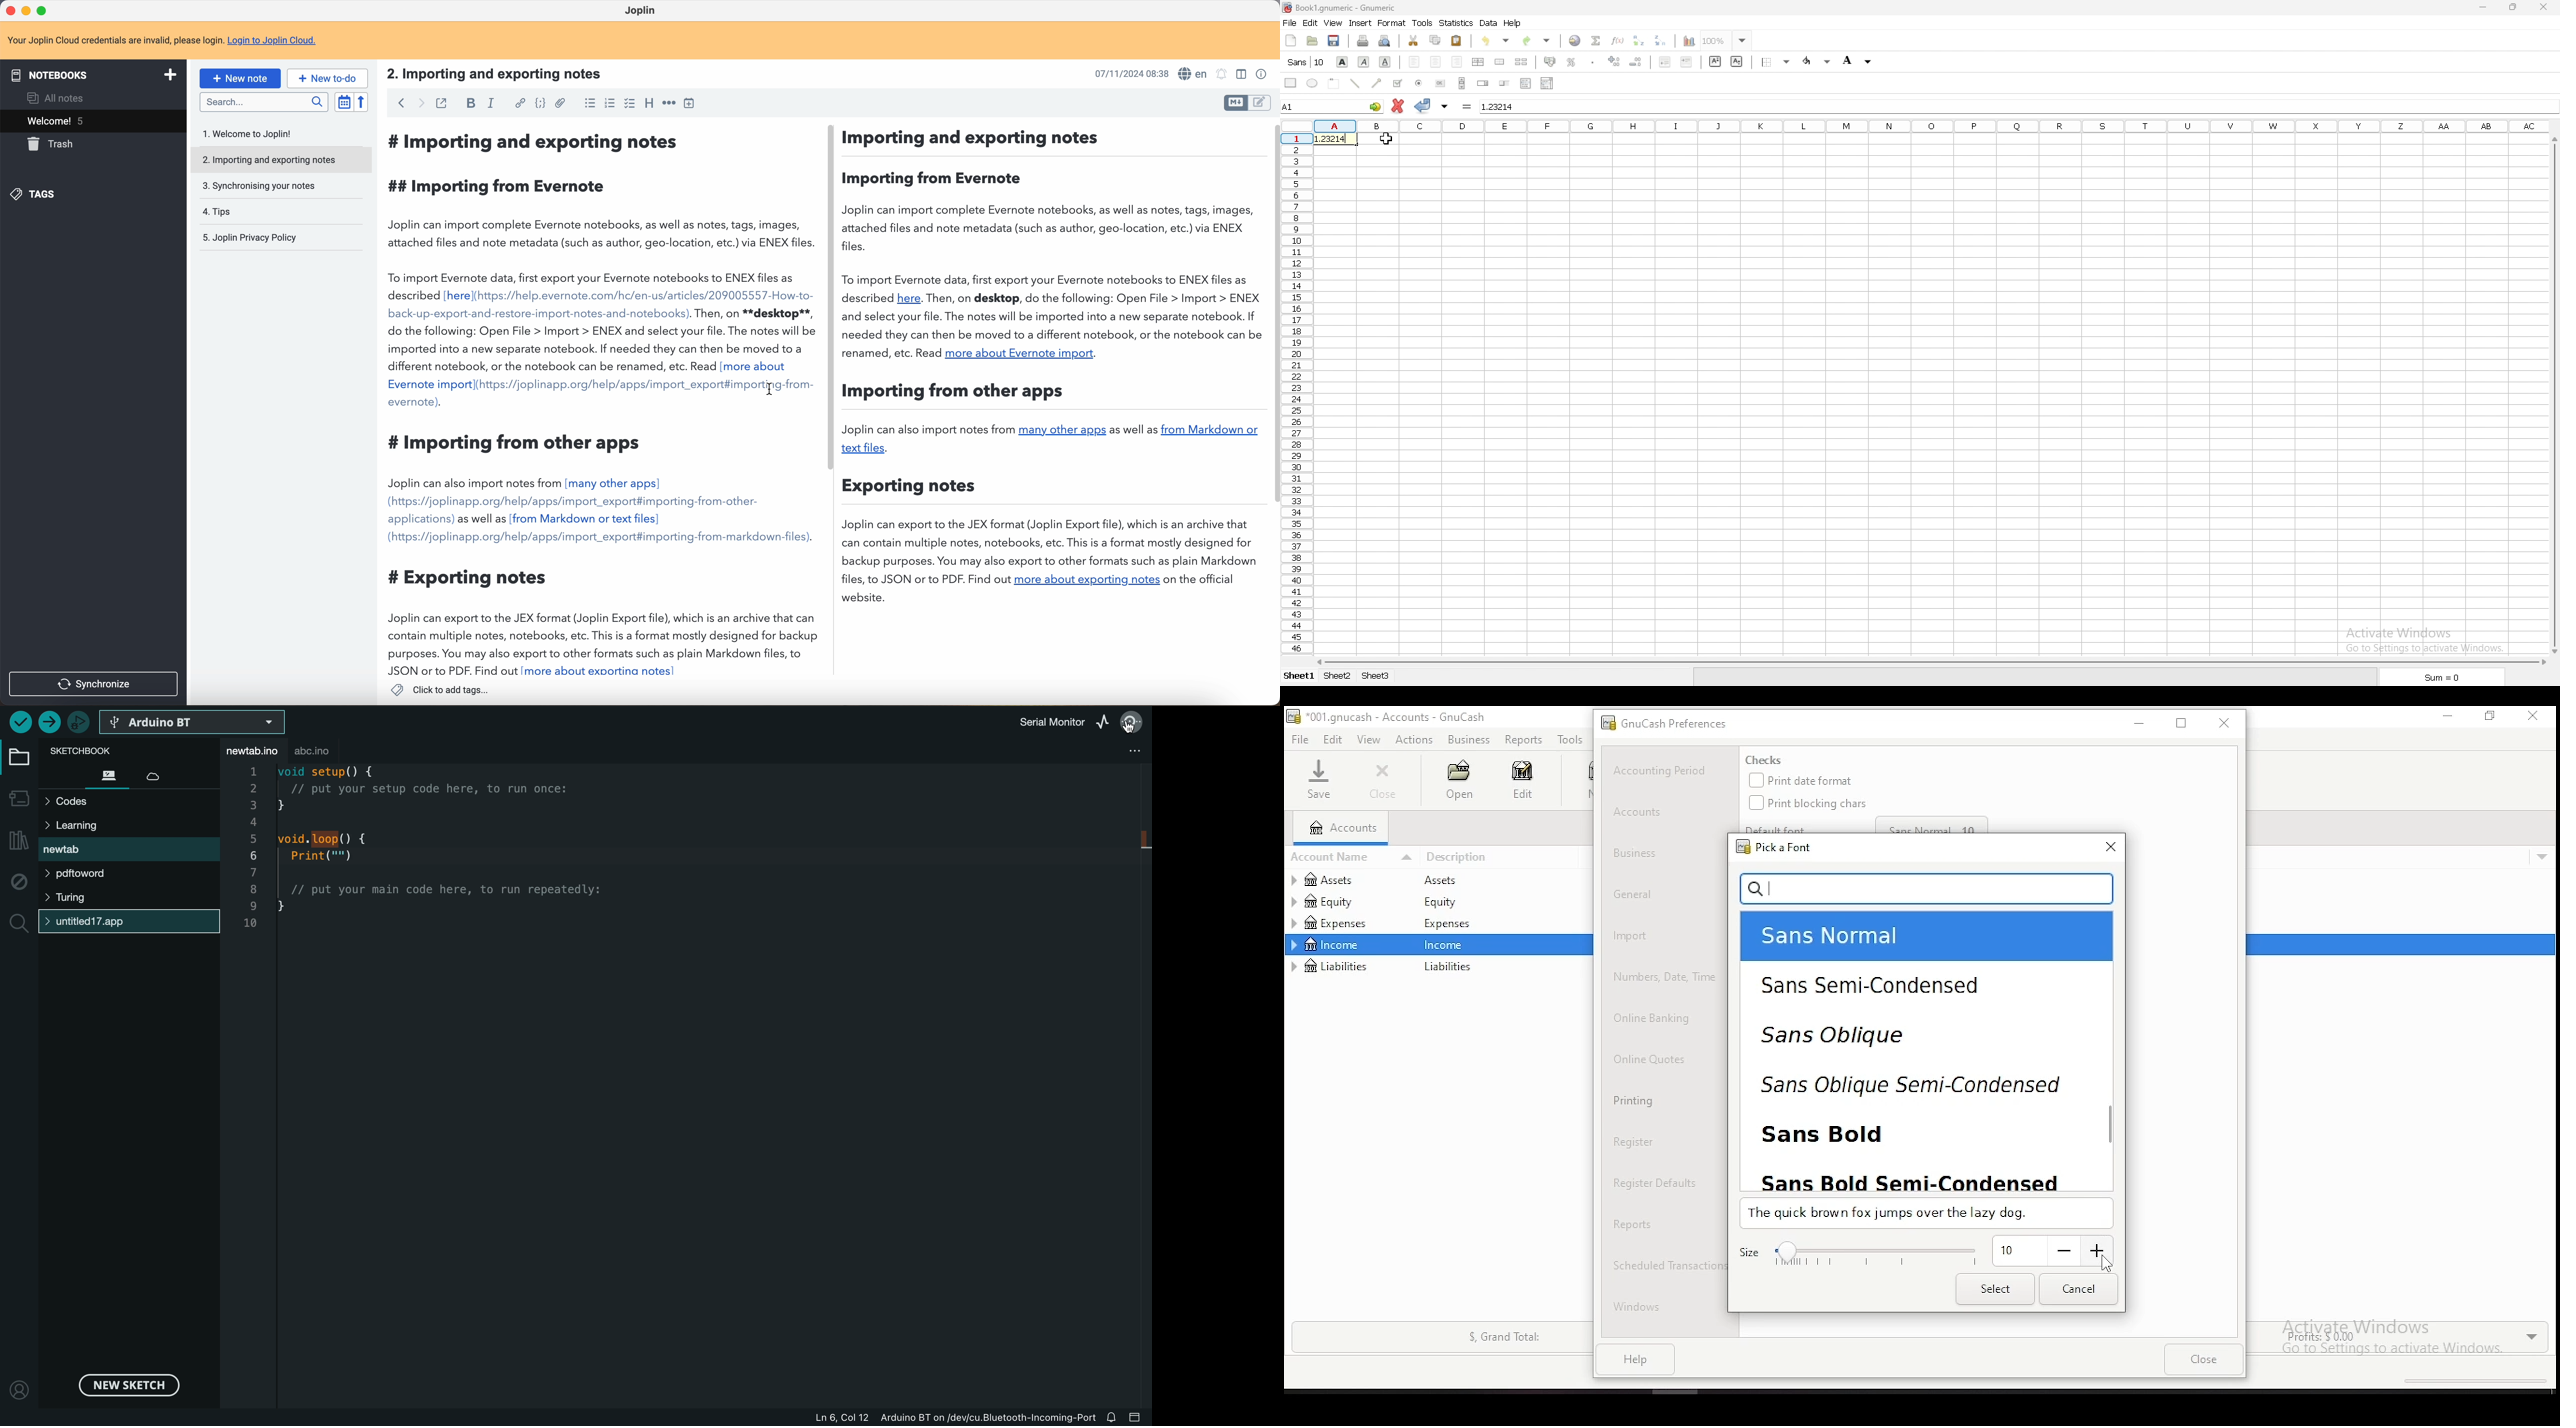  Describe the element at coordinates (53, 144) in the screenshot. I see `trash` at that location.